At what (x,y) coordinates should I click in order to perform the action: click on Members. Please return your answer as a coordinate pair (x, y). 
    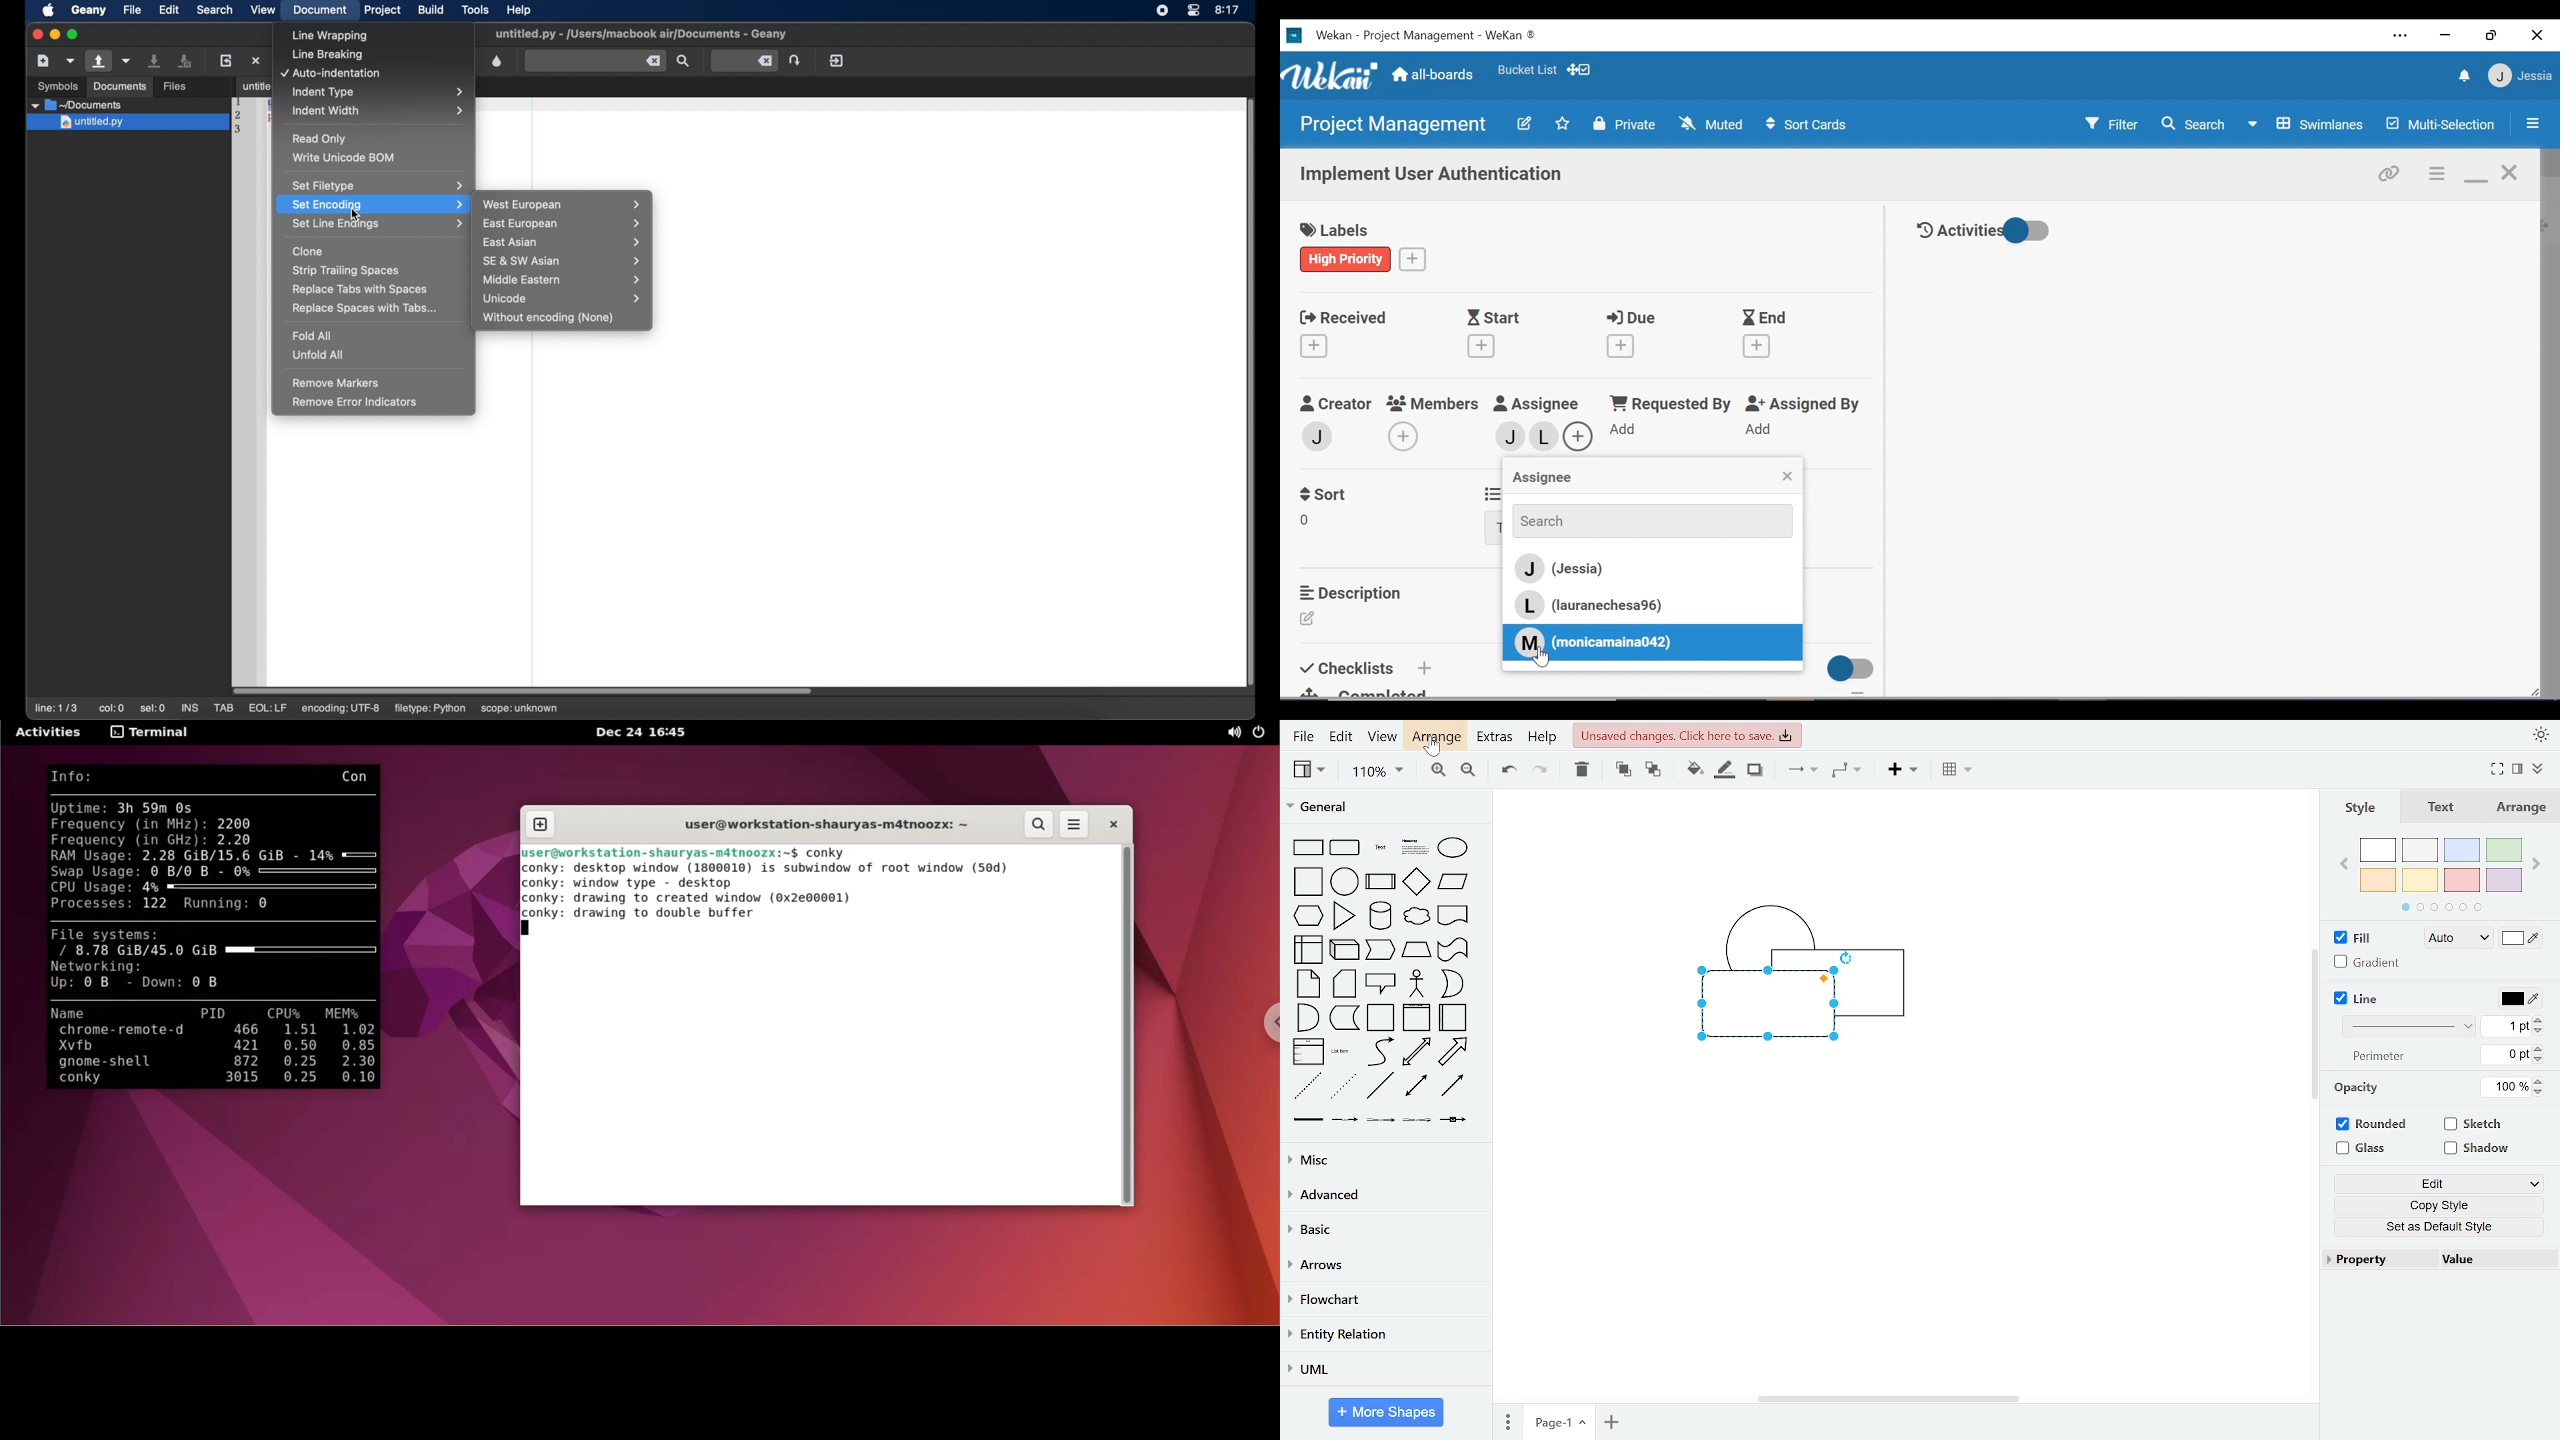
    Looking at the image, I should click on (1437, 403).